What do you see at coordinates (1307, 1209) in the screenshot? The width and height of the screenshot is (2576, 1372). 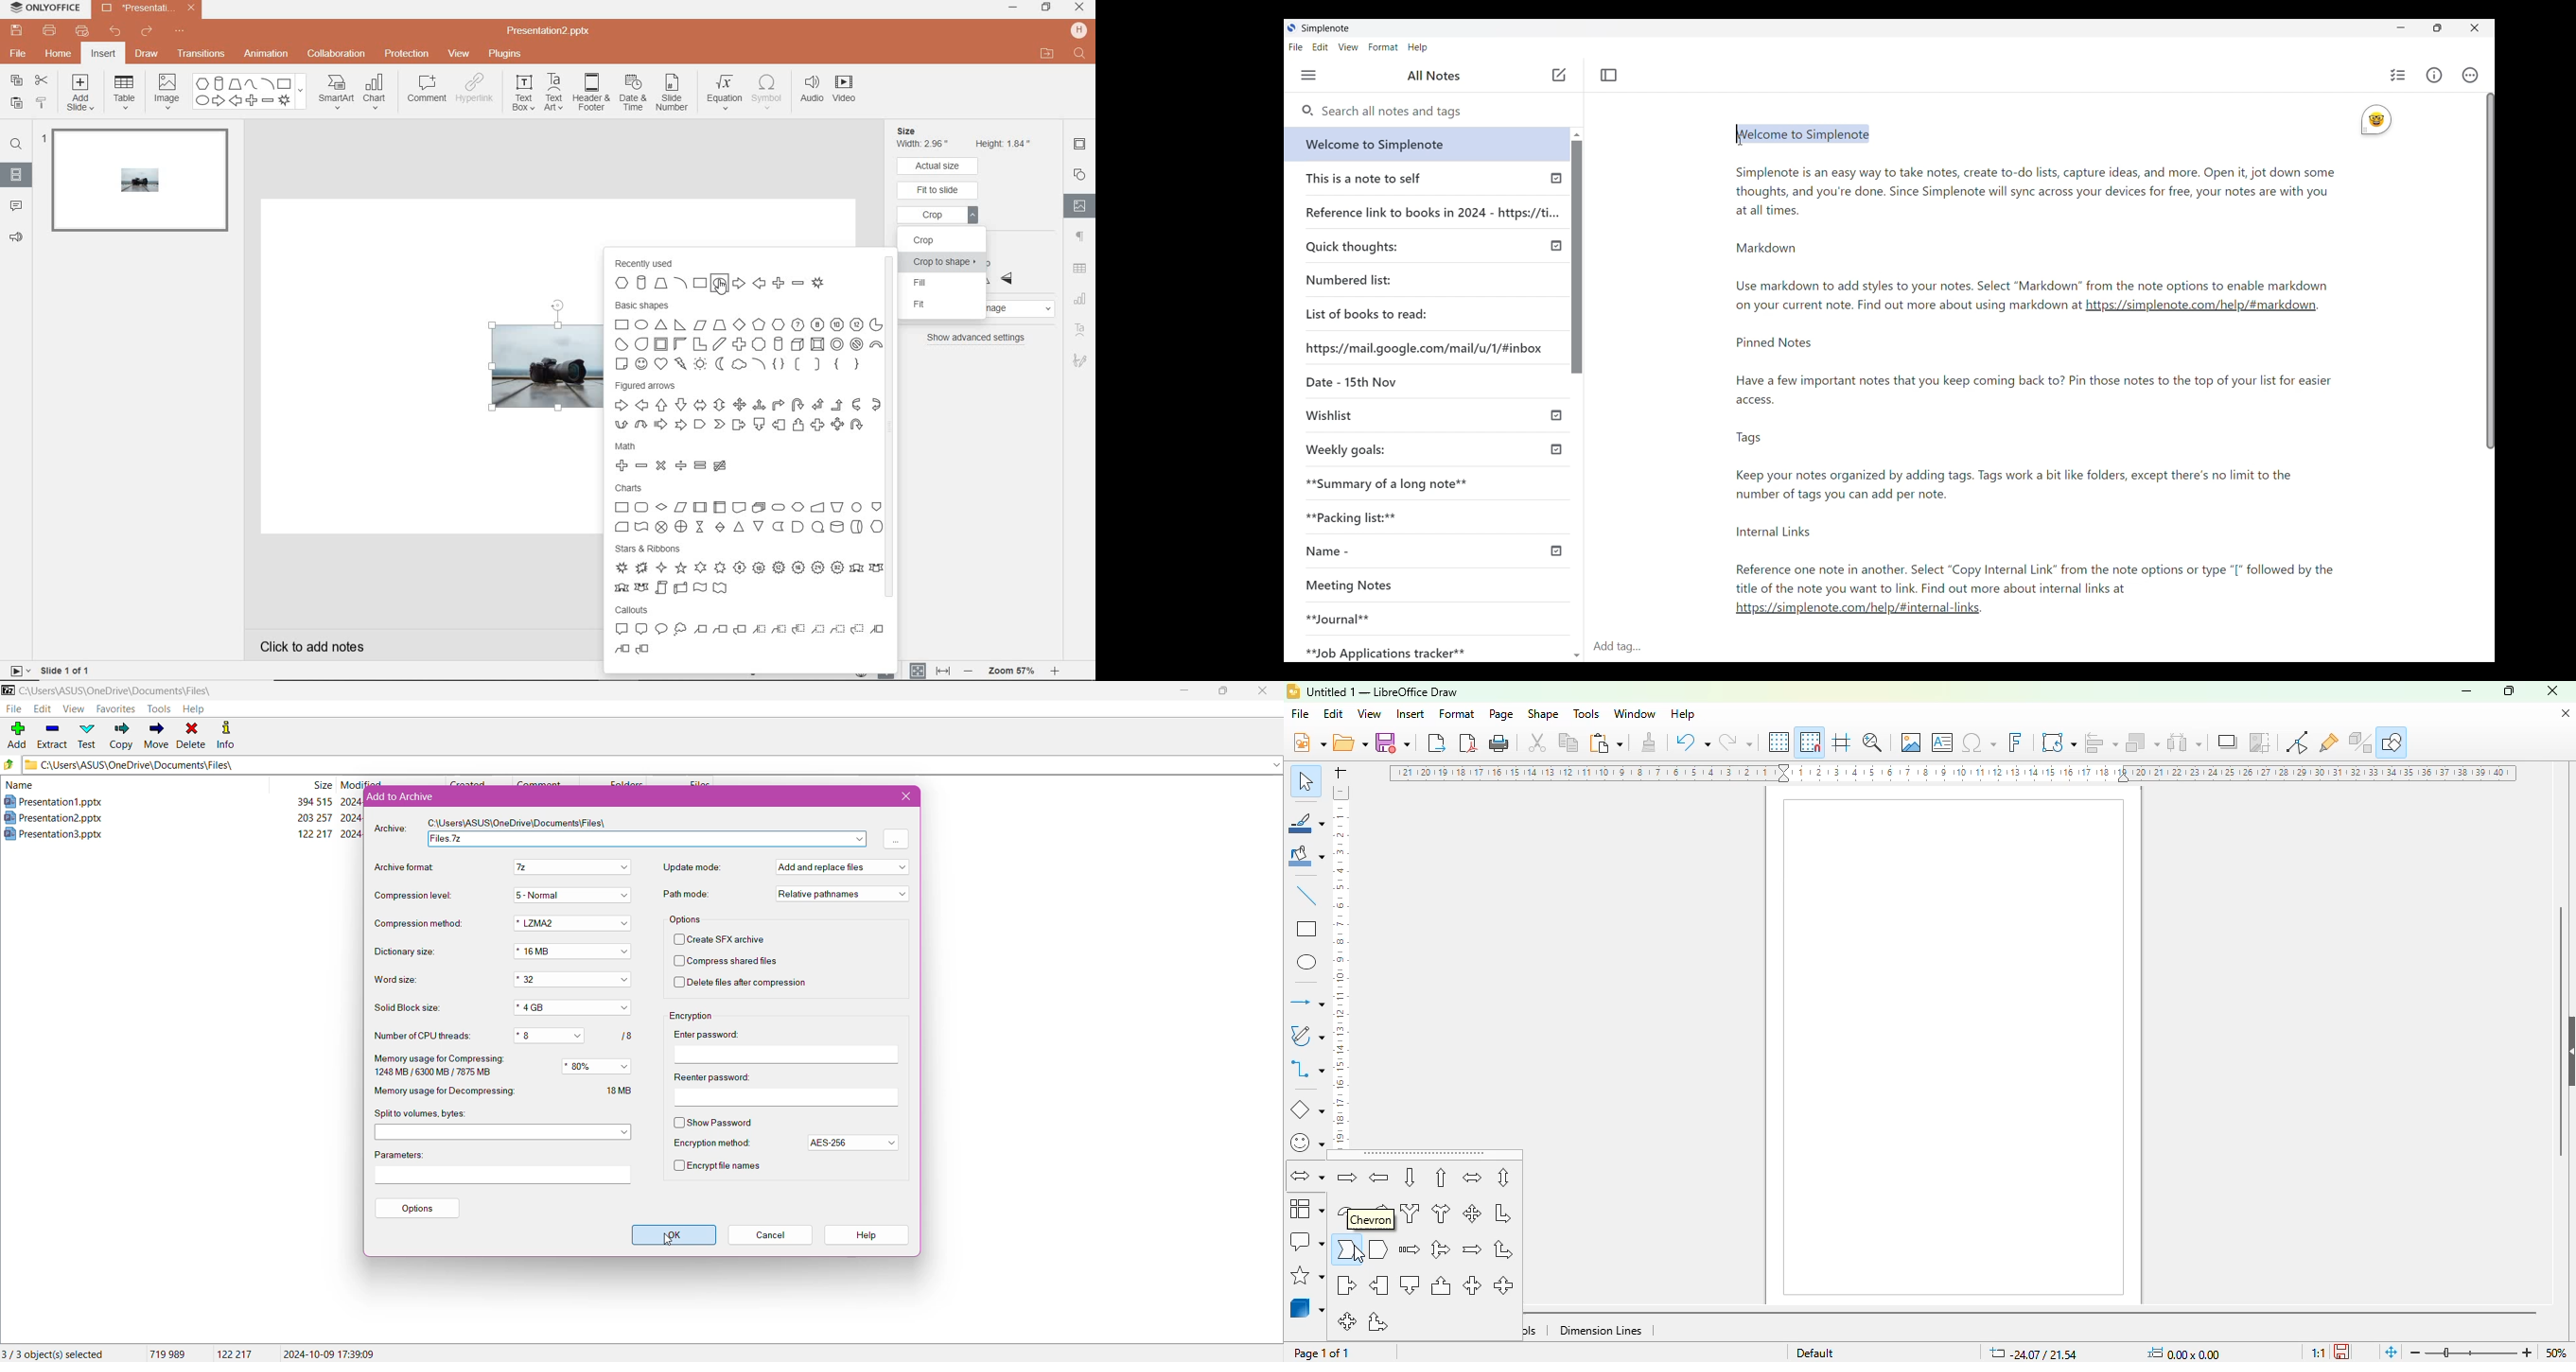 I see `flowchart` at bounding box center [1307, 1209].